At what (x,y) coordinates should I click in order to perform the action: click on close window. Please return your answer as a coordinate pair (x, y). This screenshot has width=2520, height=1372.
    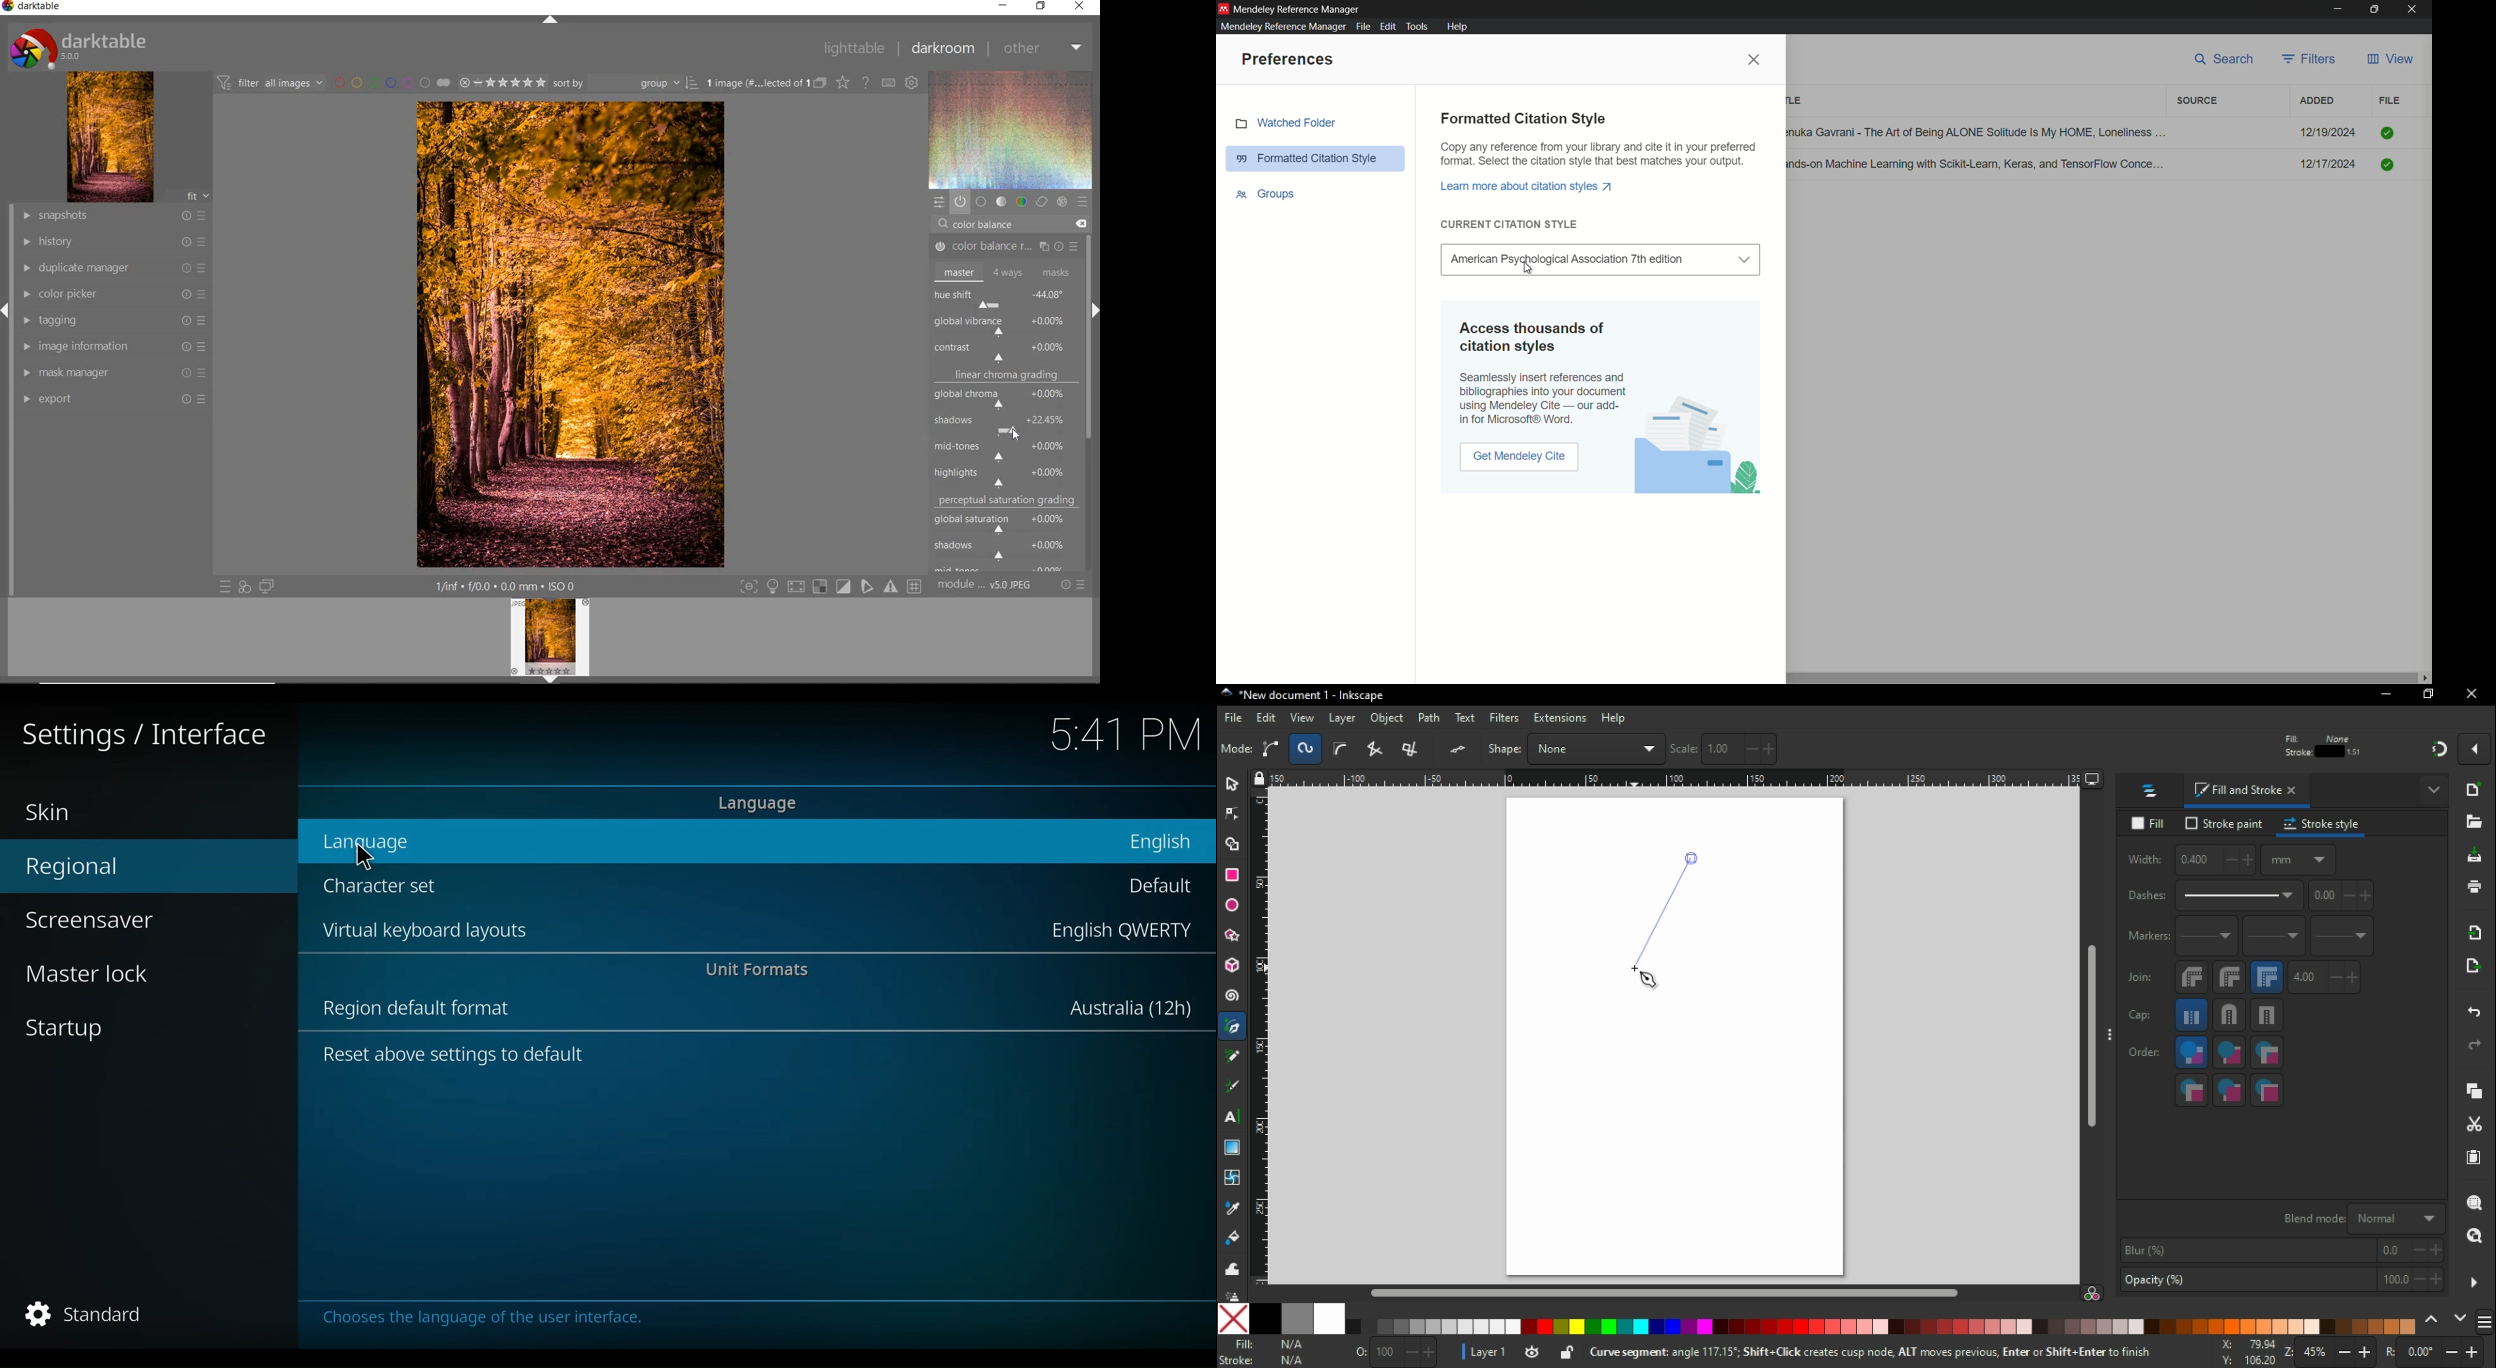
    Looking at the image, I should click on (2474, 695).